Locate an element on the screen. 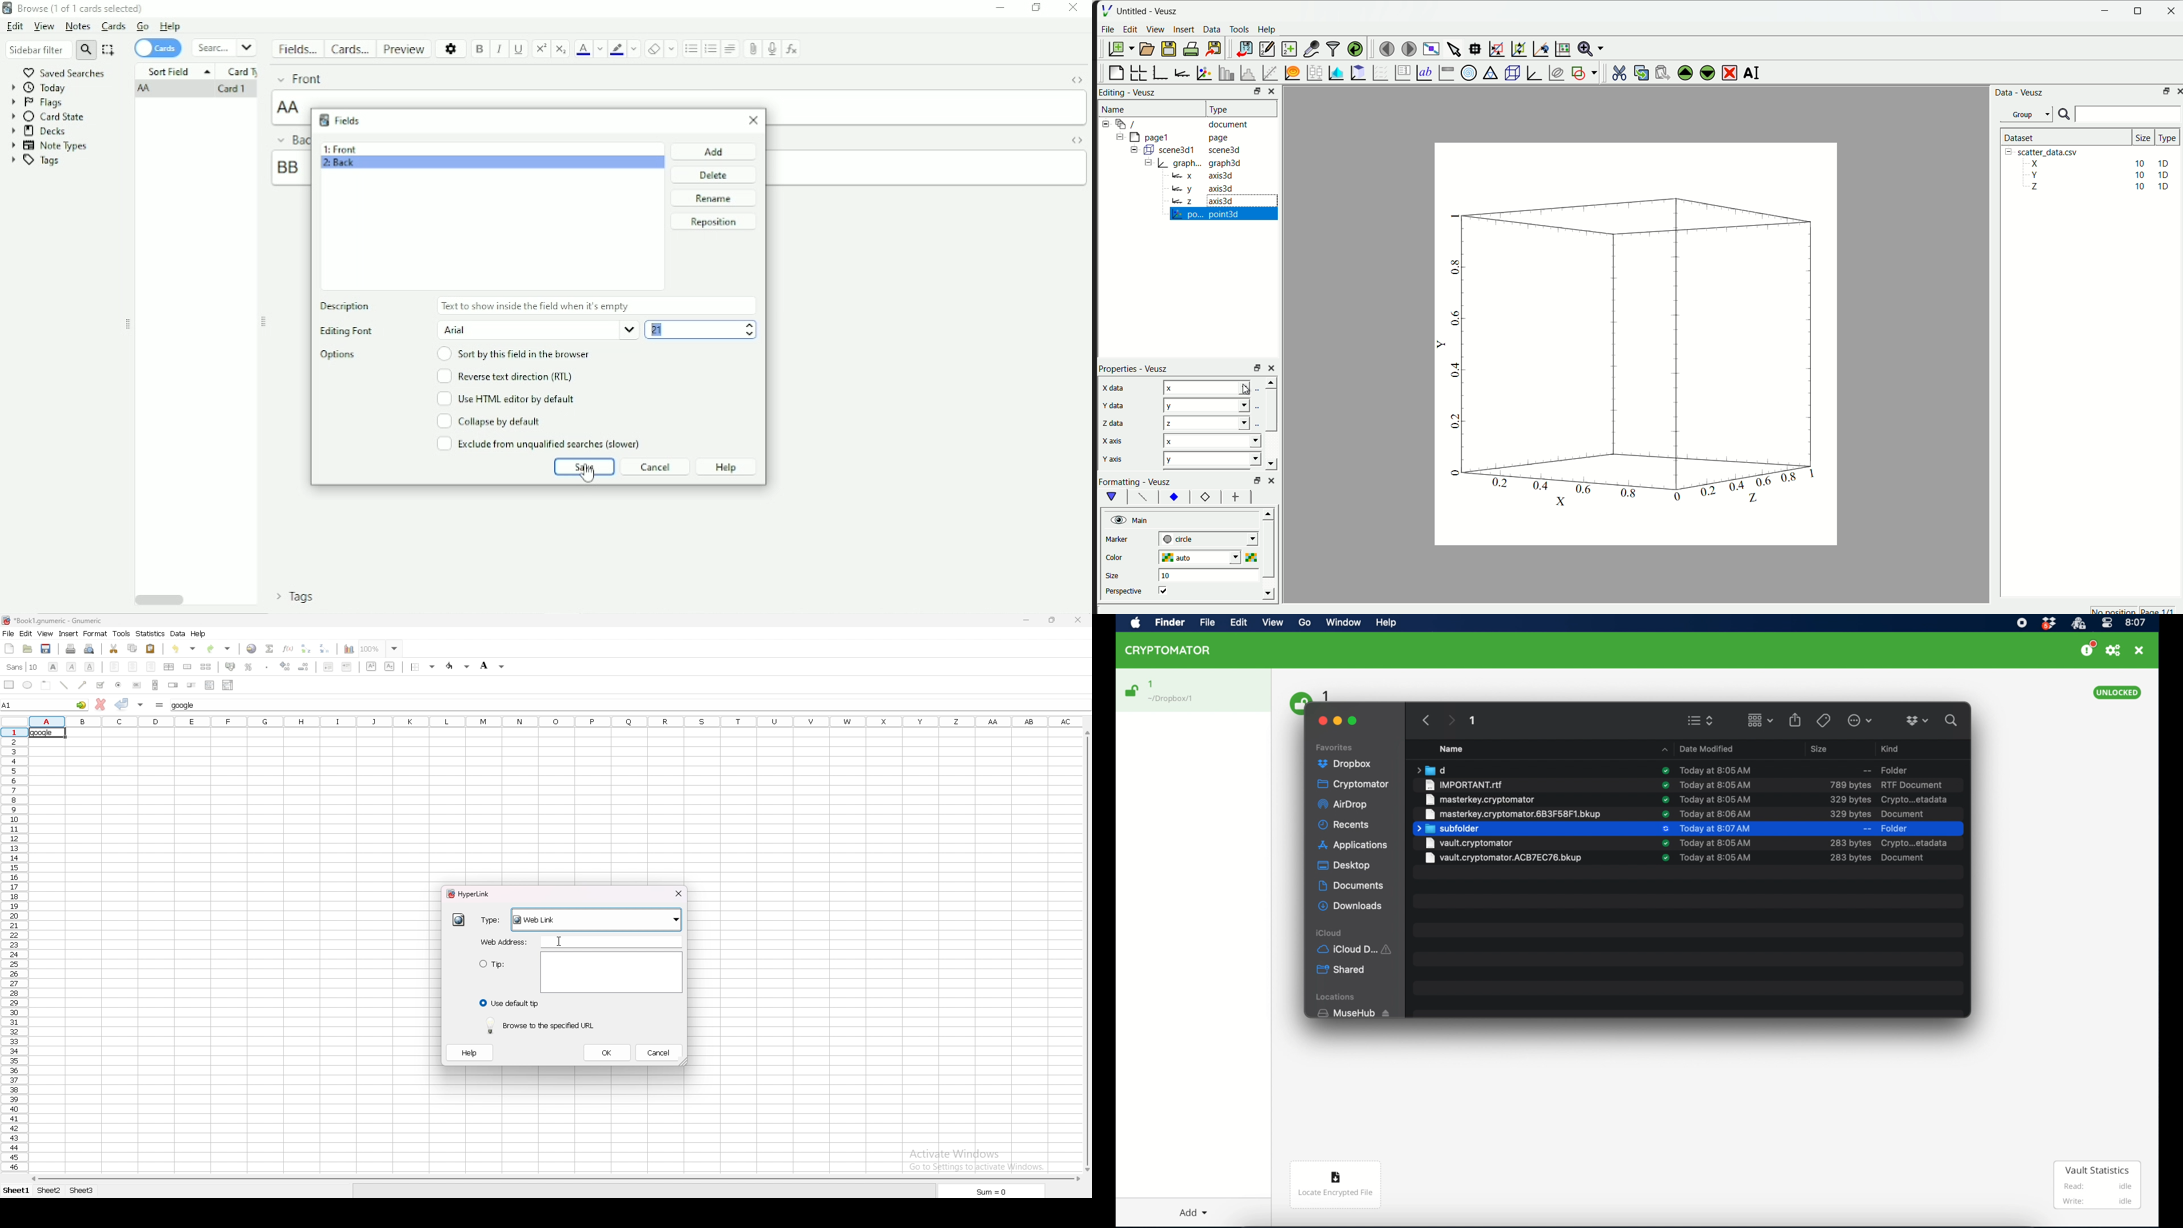 Image resolution: width=2184 pixels, height=1232 pixels. Reverse text direction (RTL) is located at coordinates (504, 376).